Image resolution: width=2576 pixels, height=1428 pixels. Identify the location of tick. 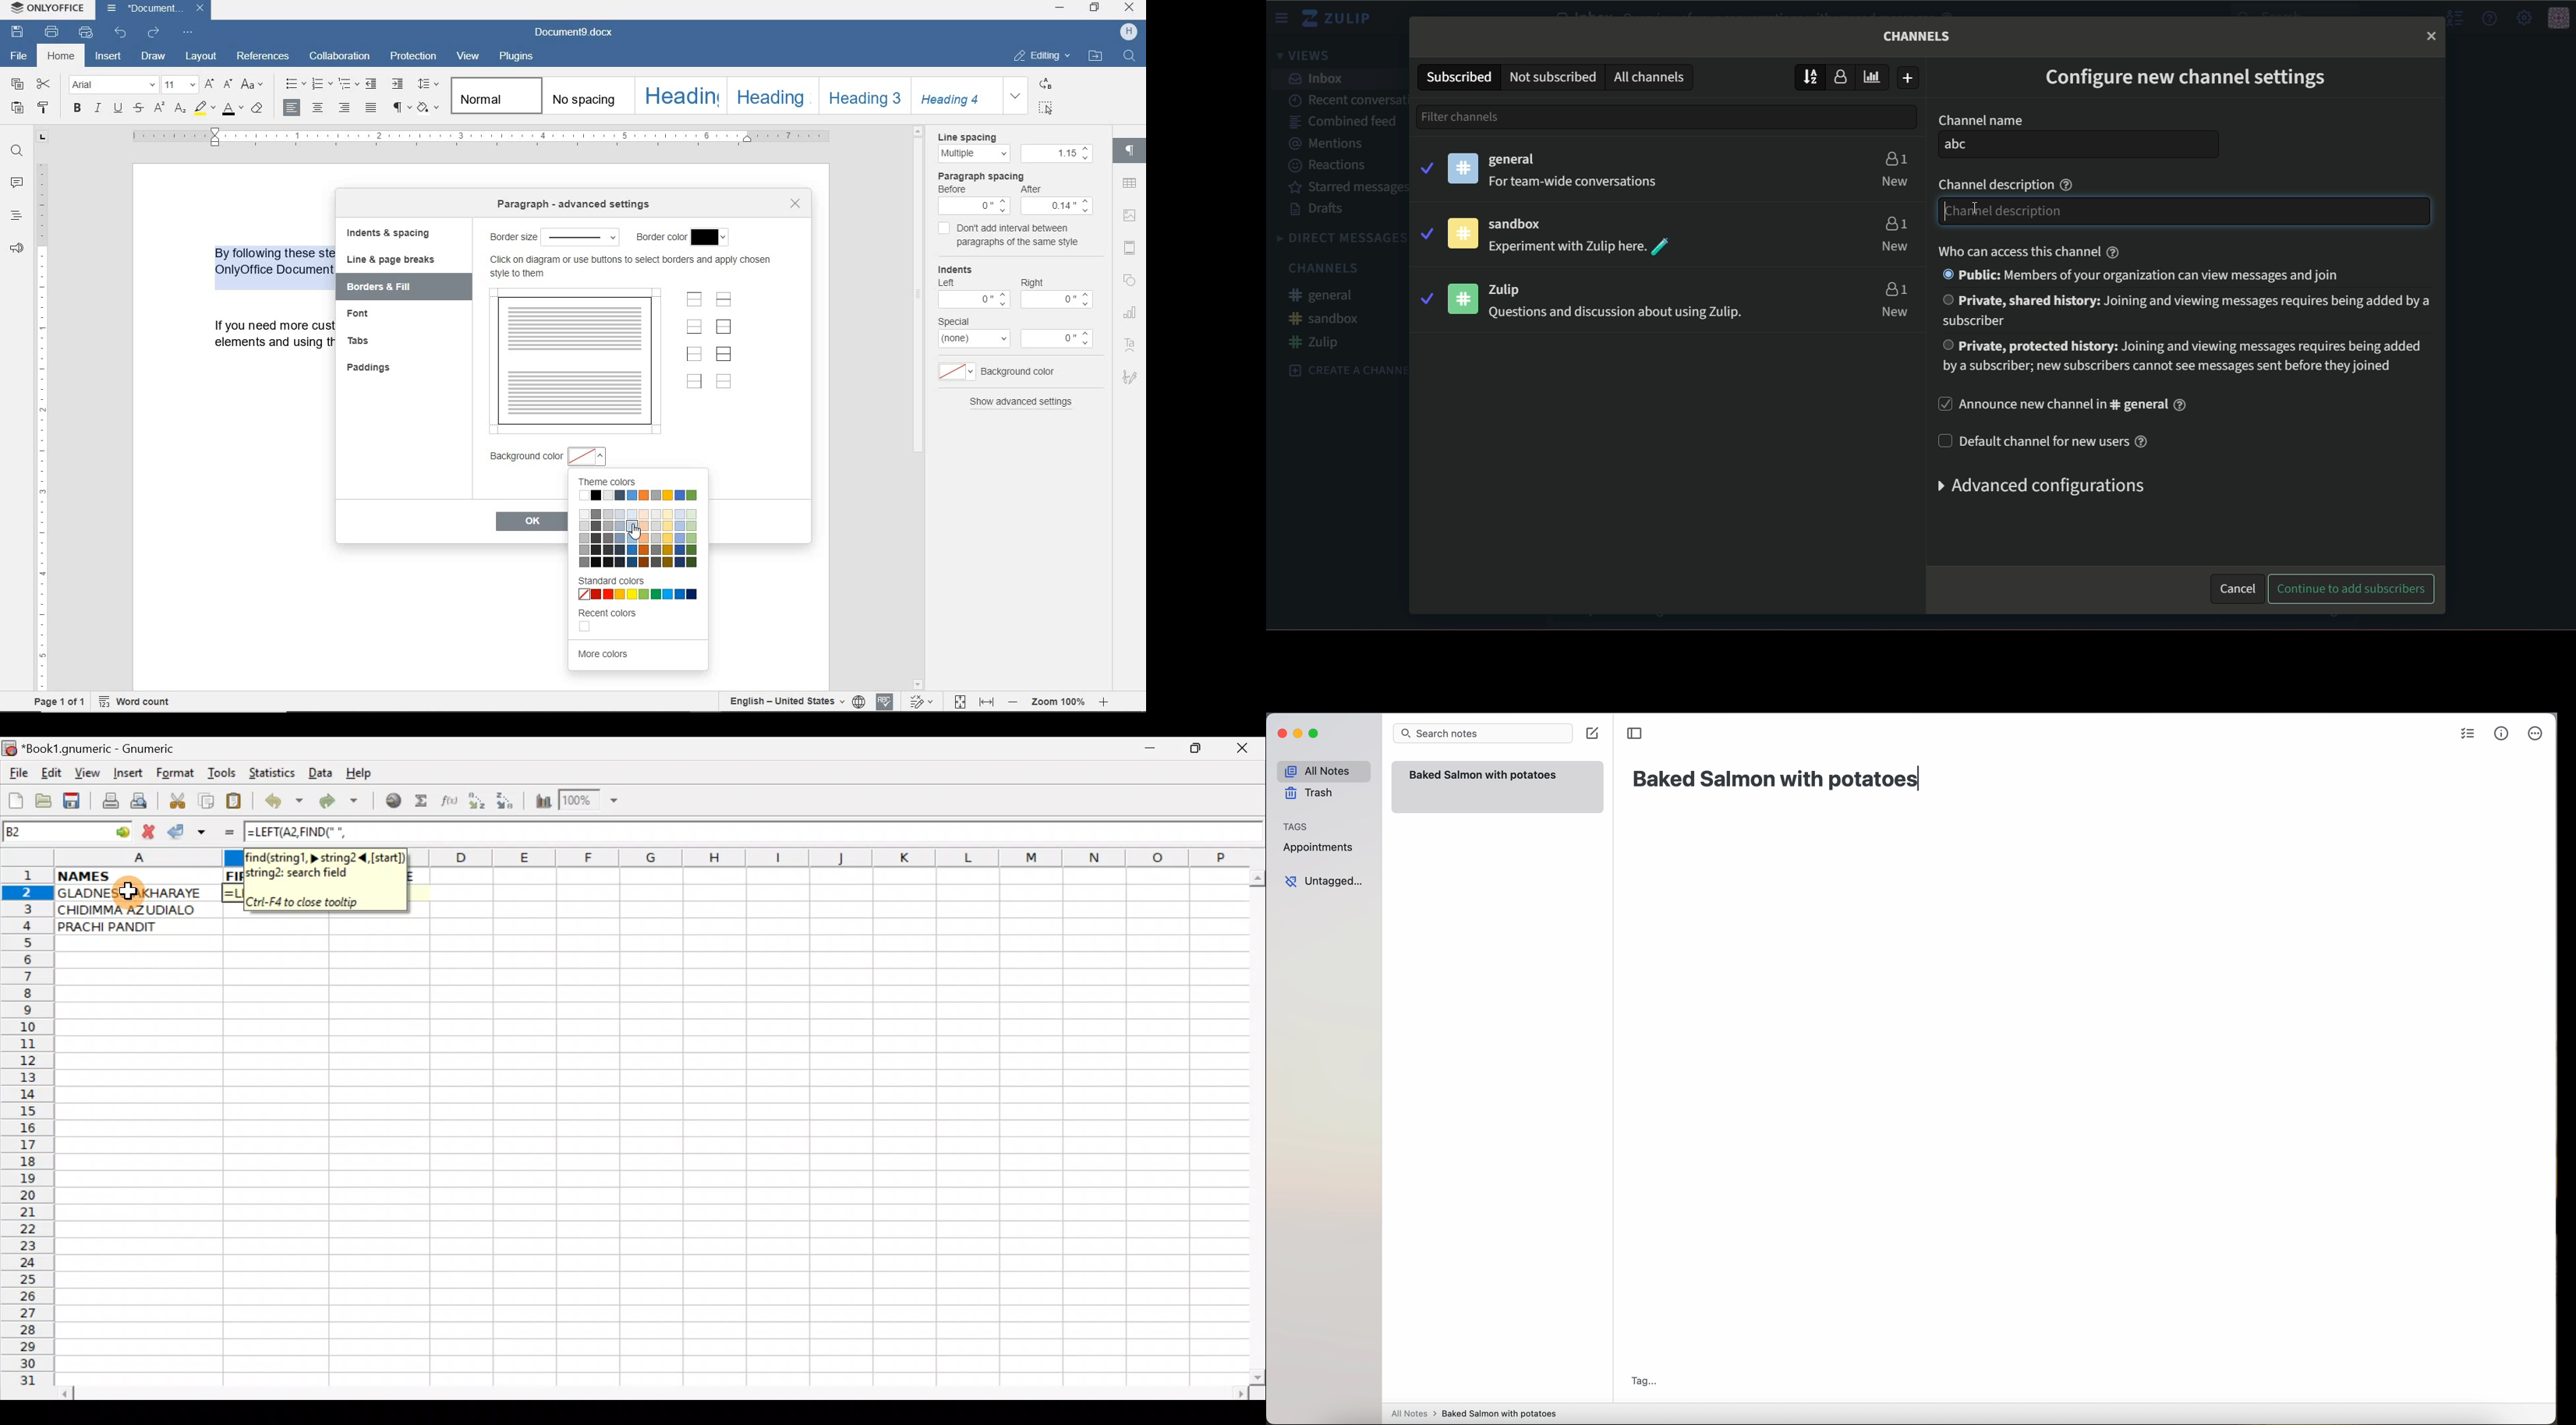
(1425, 298).